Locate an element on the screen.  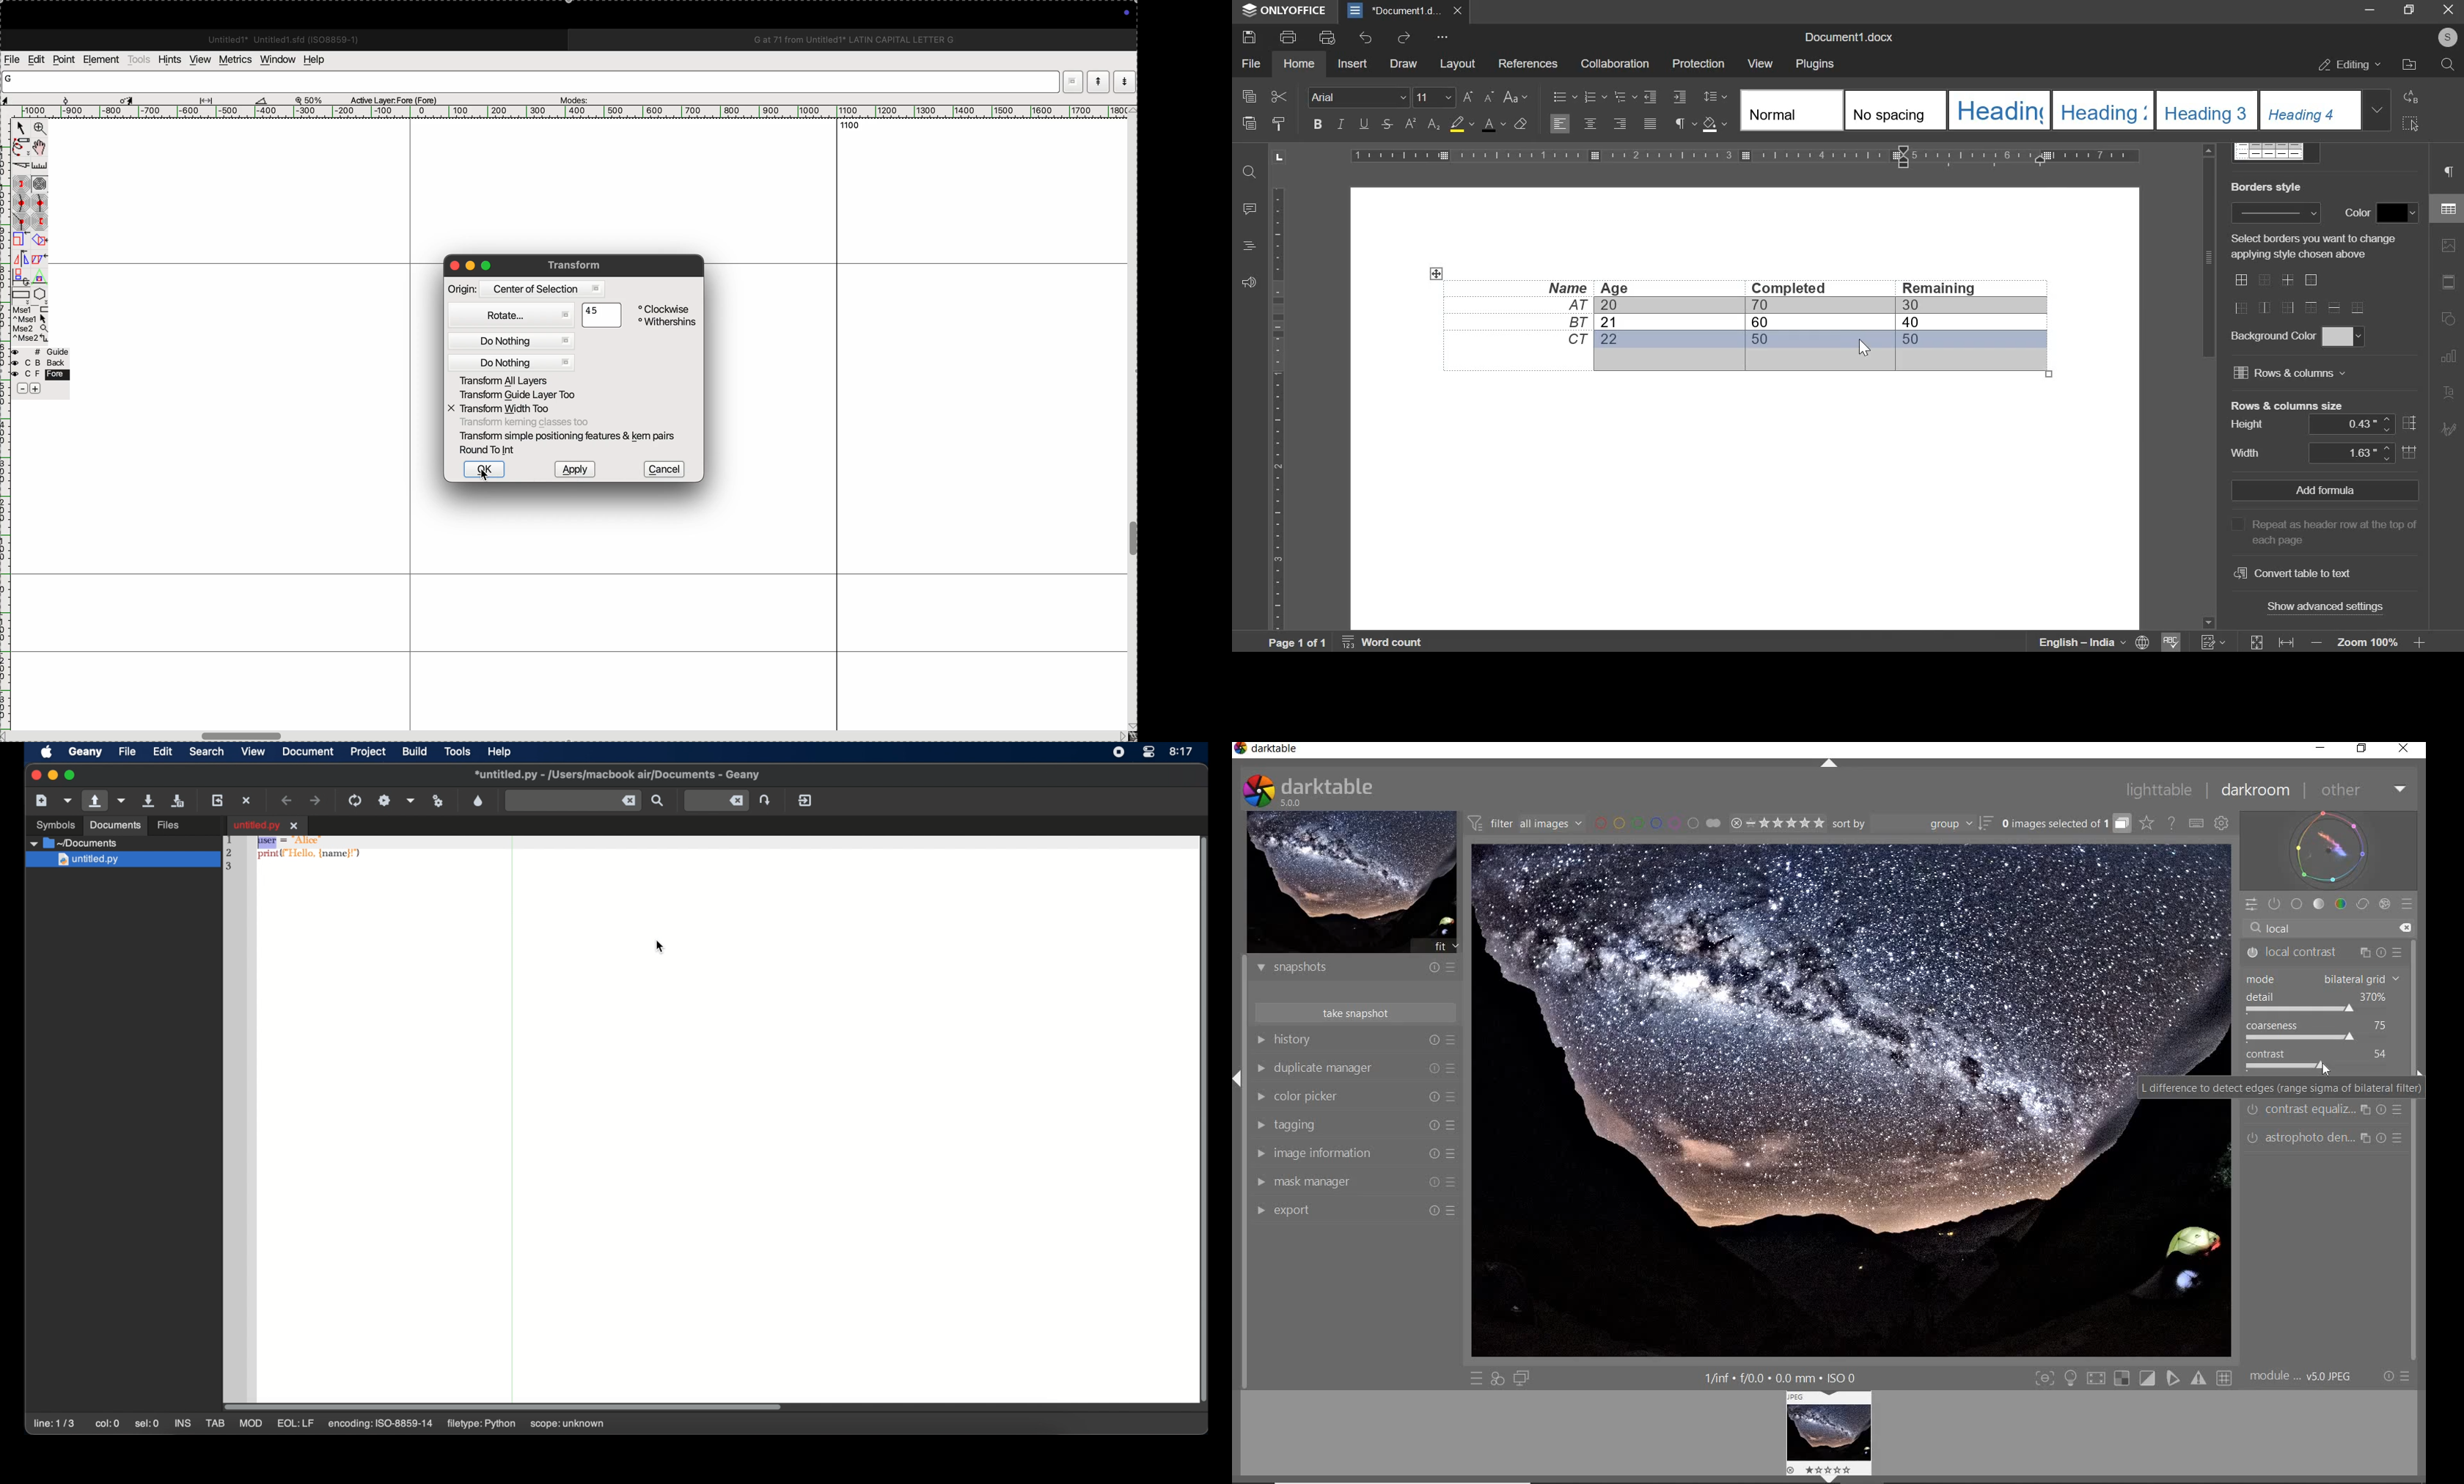
font is located at coordinates (1358, 97).